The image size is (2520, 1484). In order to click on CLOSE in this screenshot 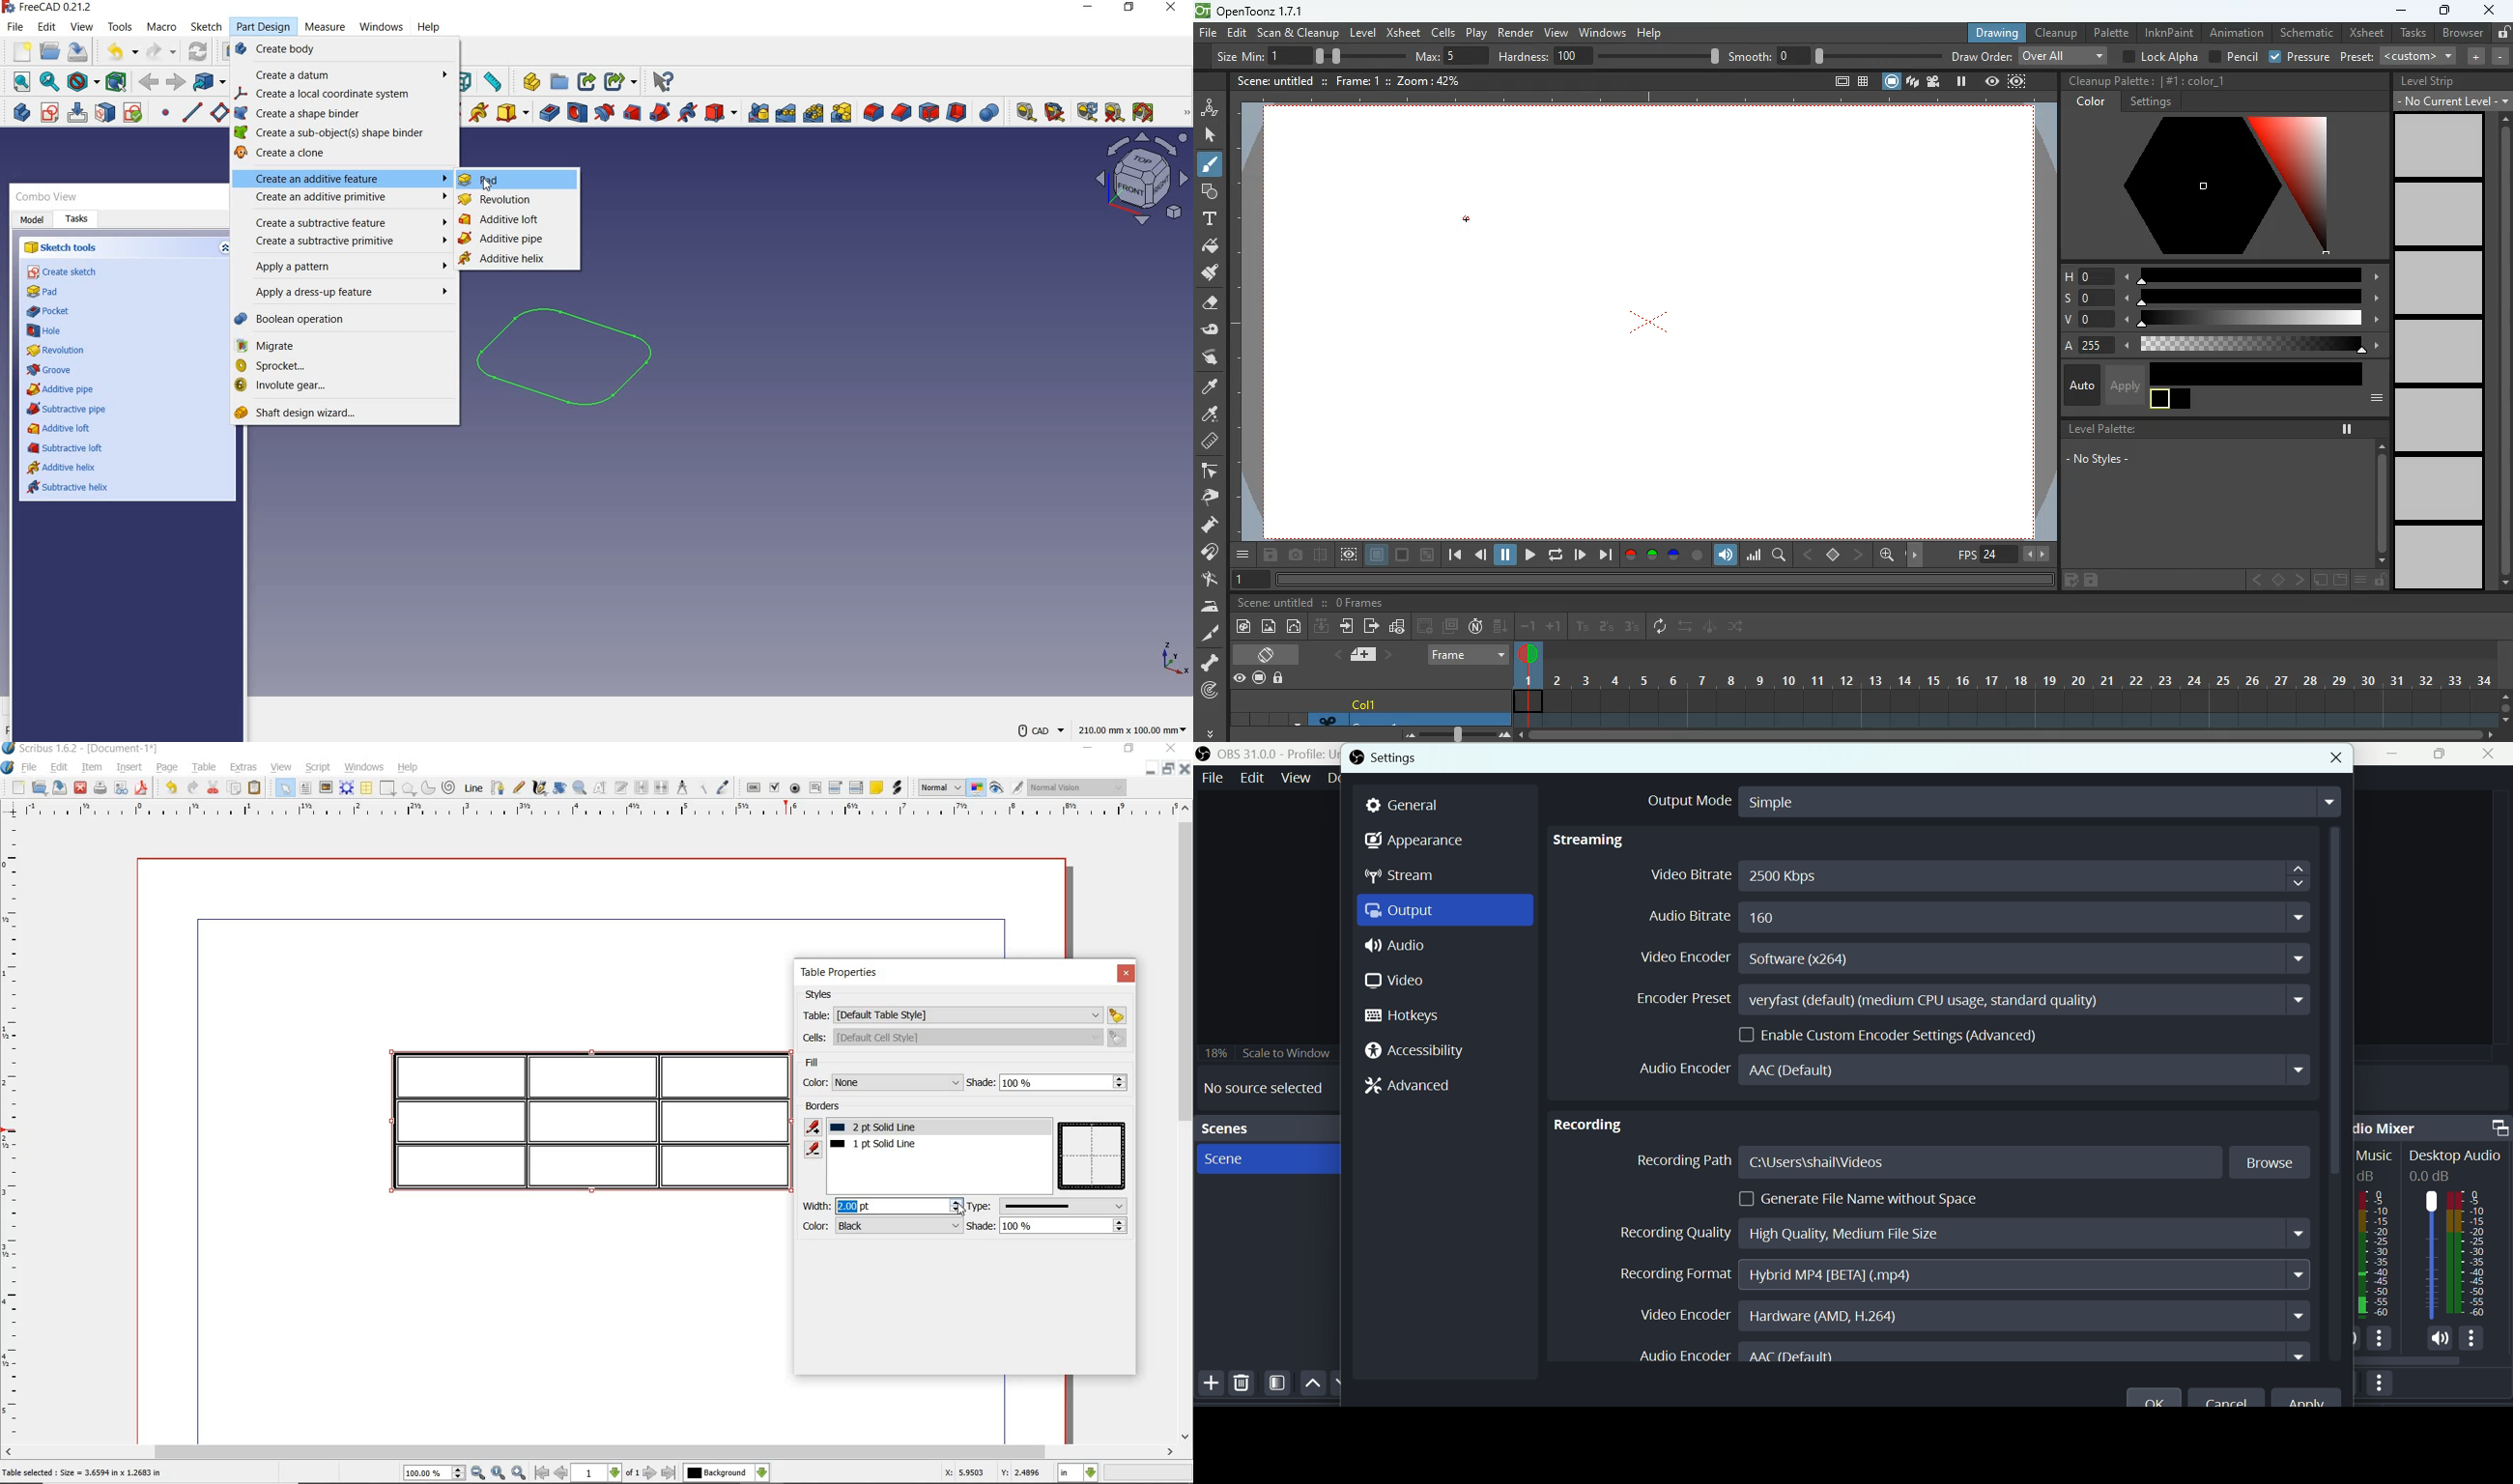, I will do `click(1187, 768)`.